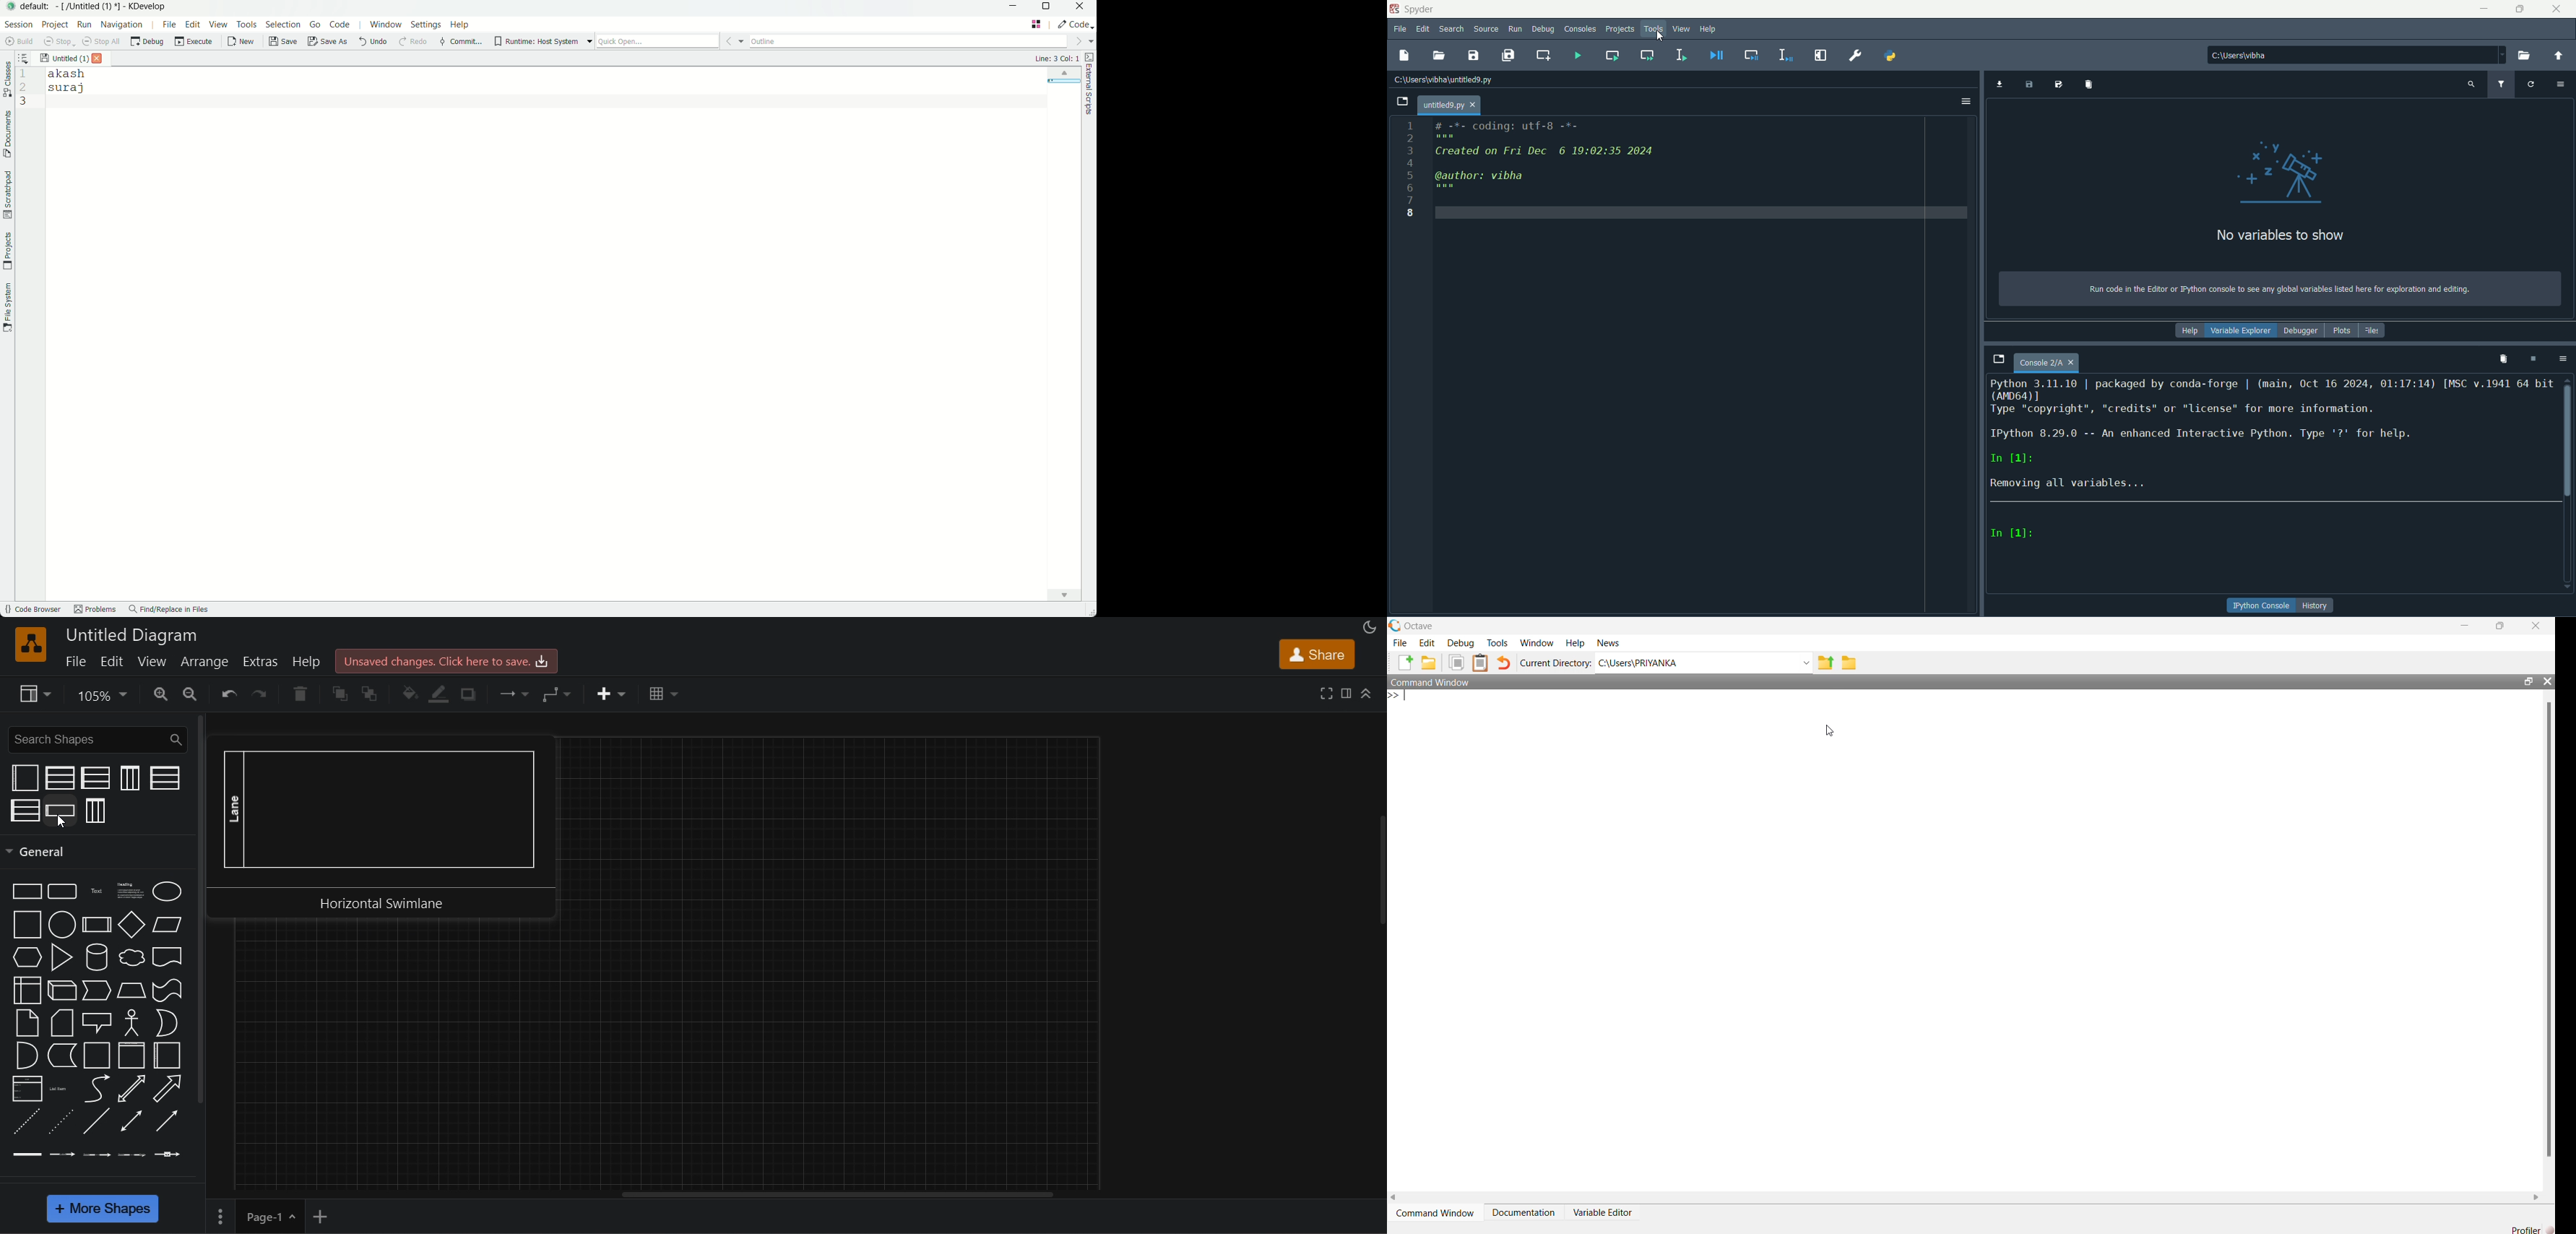 This screenshot has height=1260, width=2576. Describe the element at coordinates (61, 809) in the screenshot. I see `horizontal swim lane` at that location.